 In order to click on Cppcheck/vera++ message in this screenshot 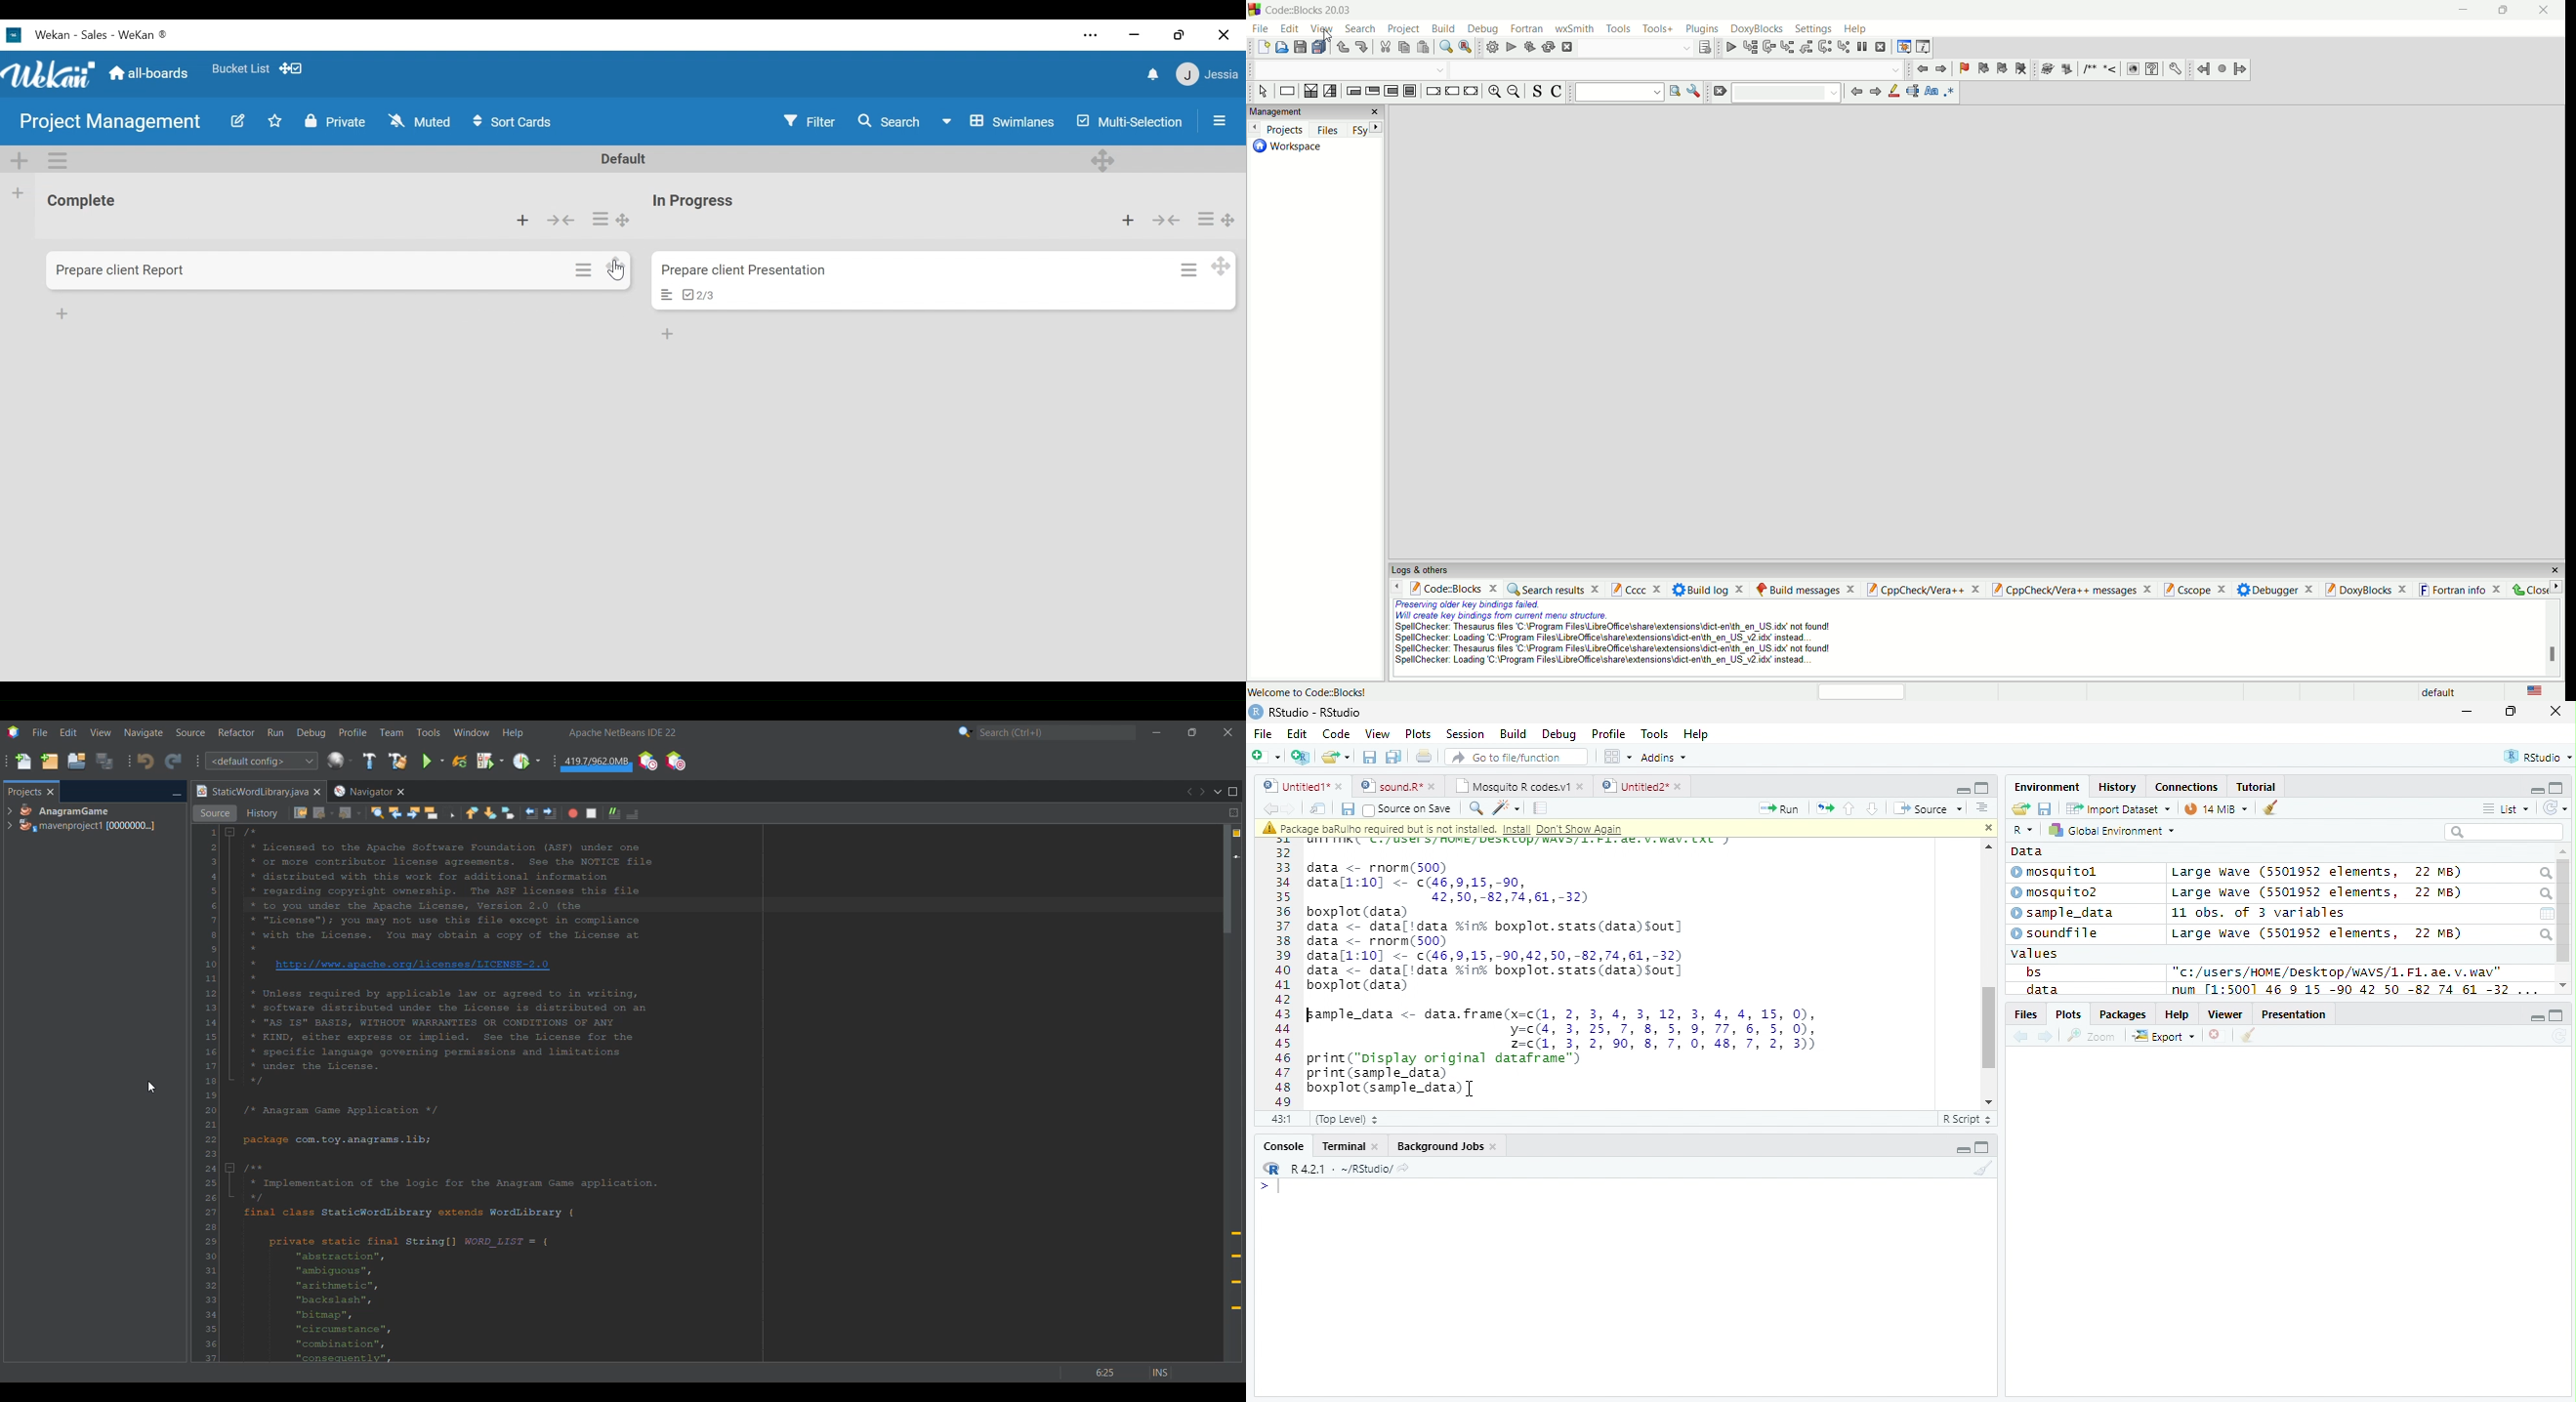, I will do `click(2072, 590)`.